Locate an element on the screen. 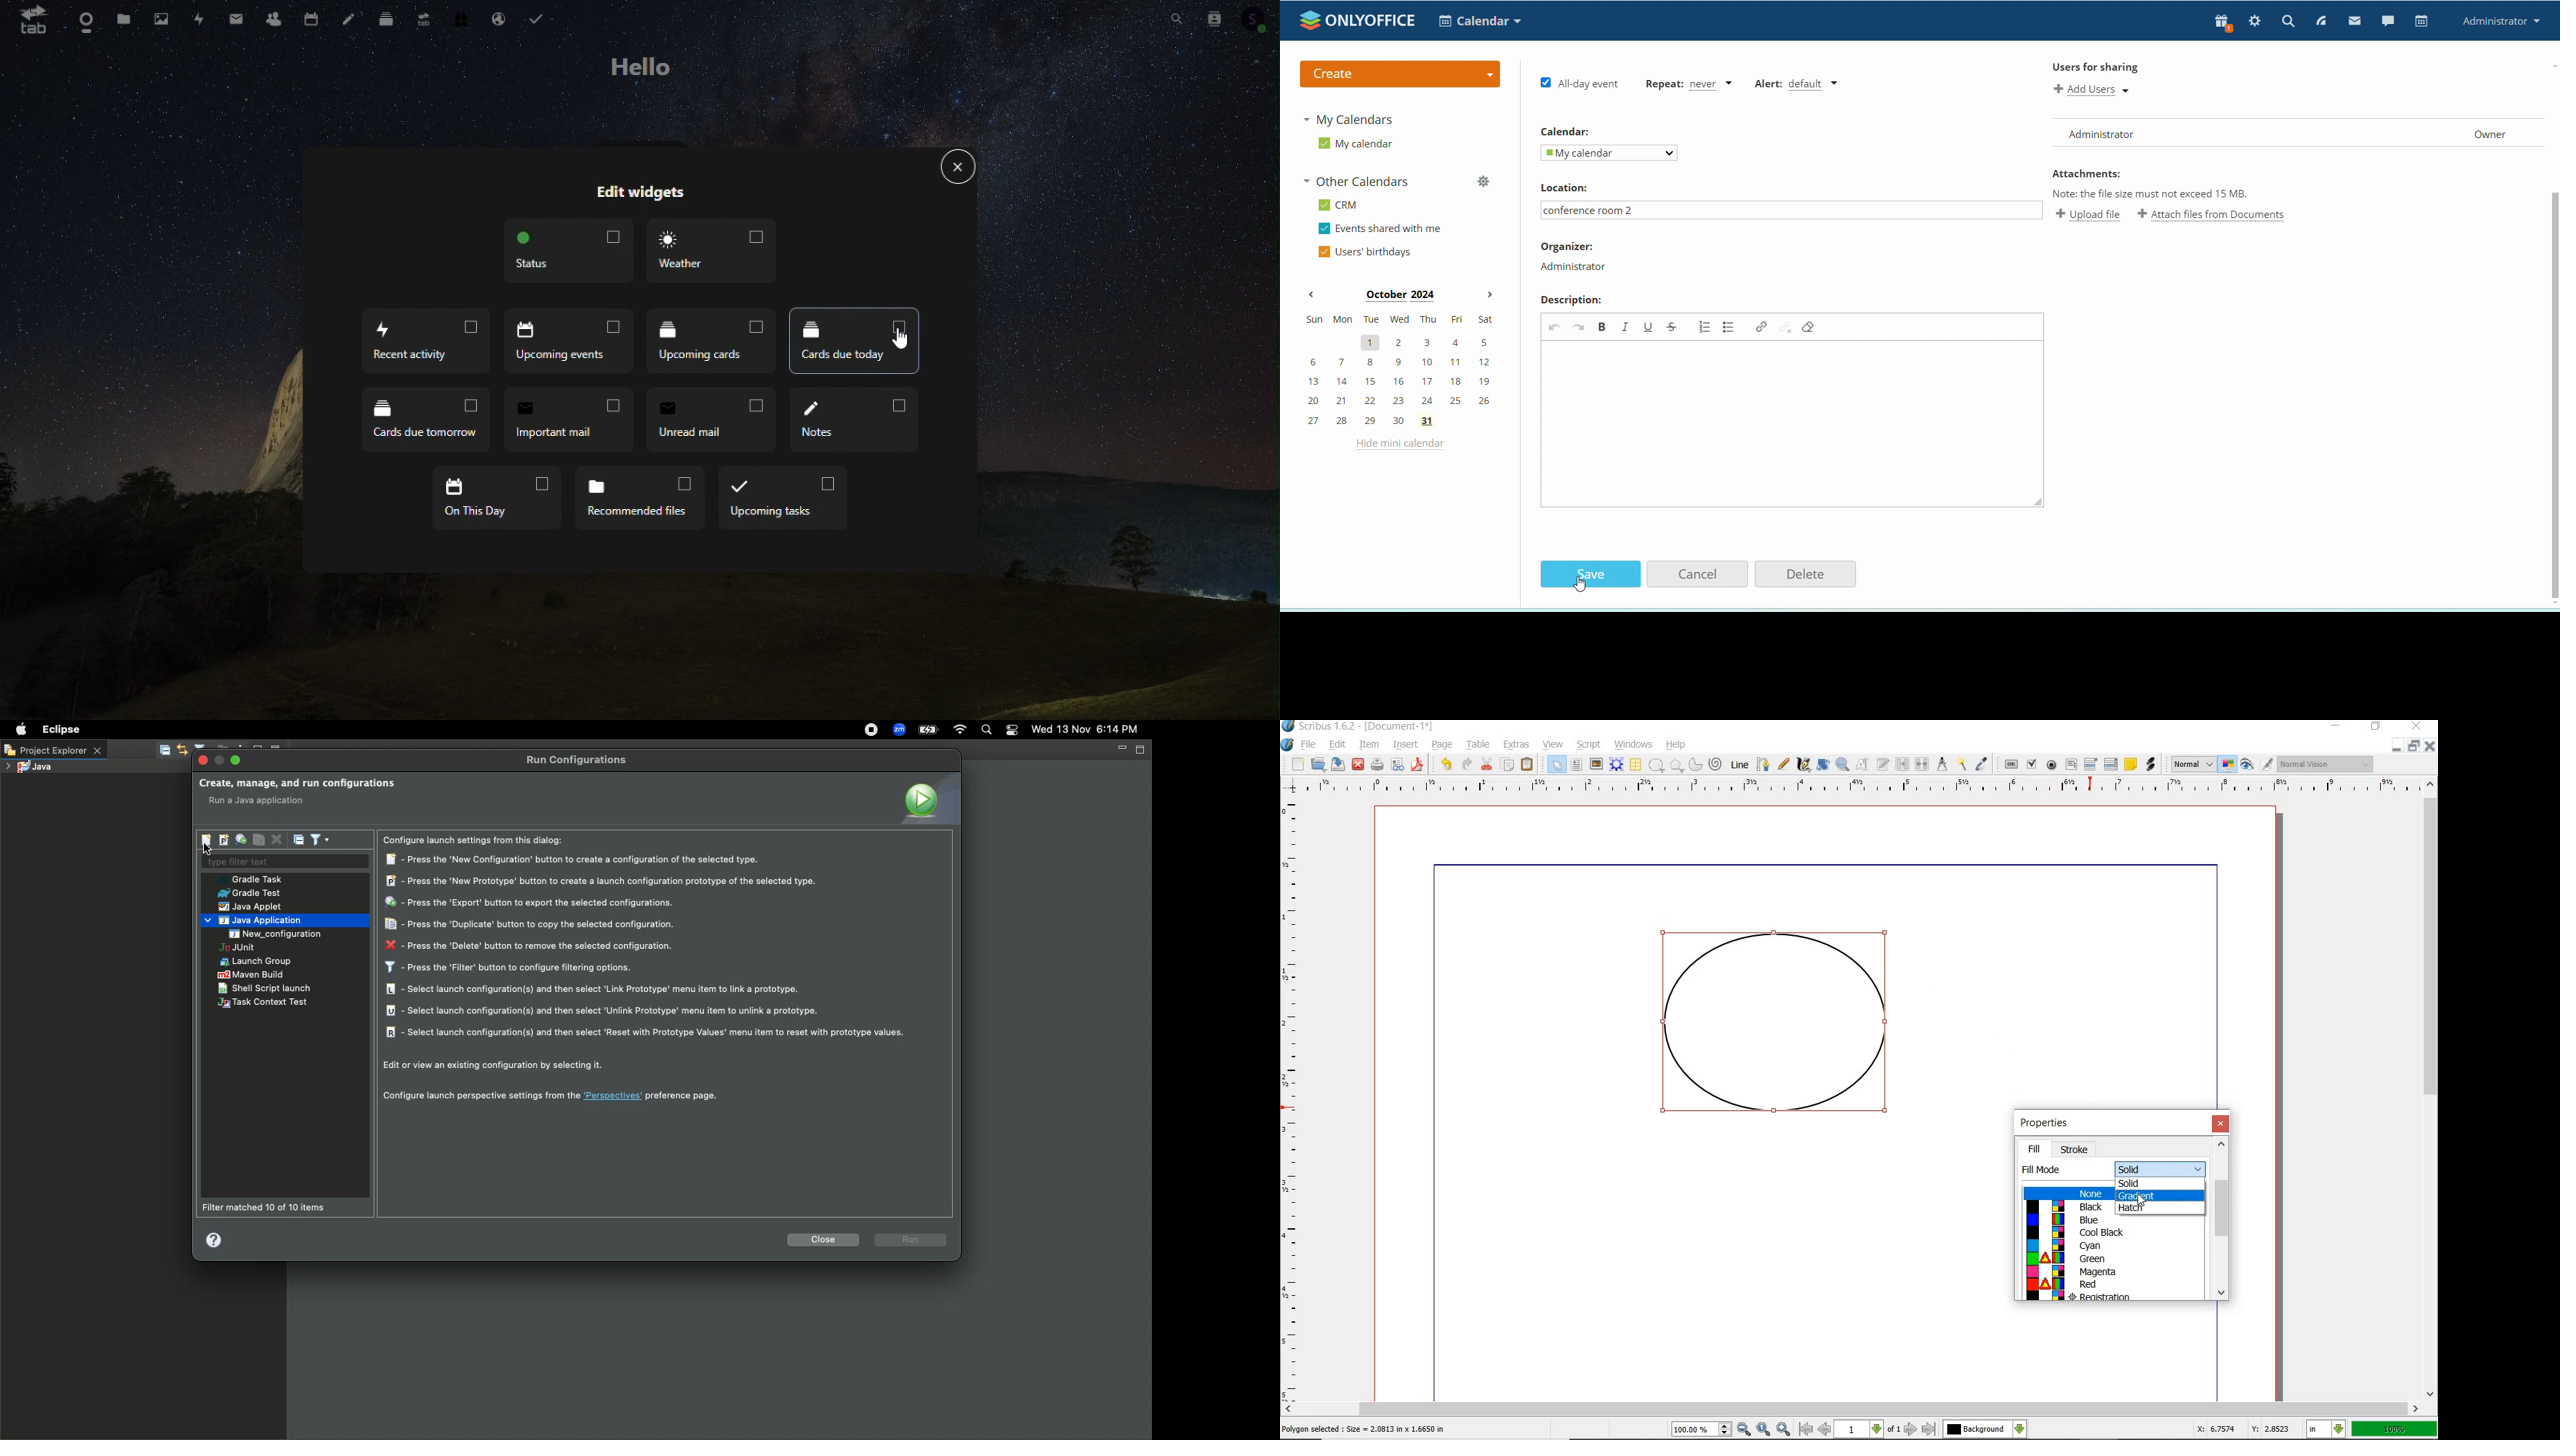  gradient is located at coordinates (2161, 1195).